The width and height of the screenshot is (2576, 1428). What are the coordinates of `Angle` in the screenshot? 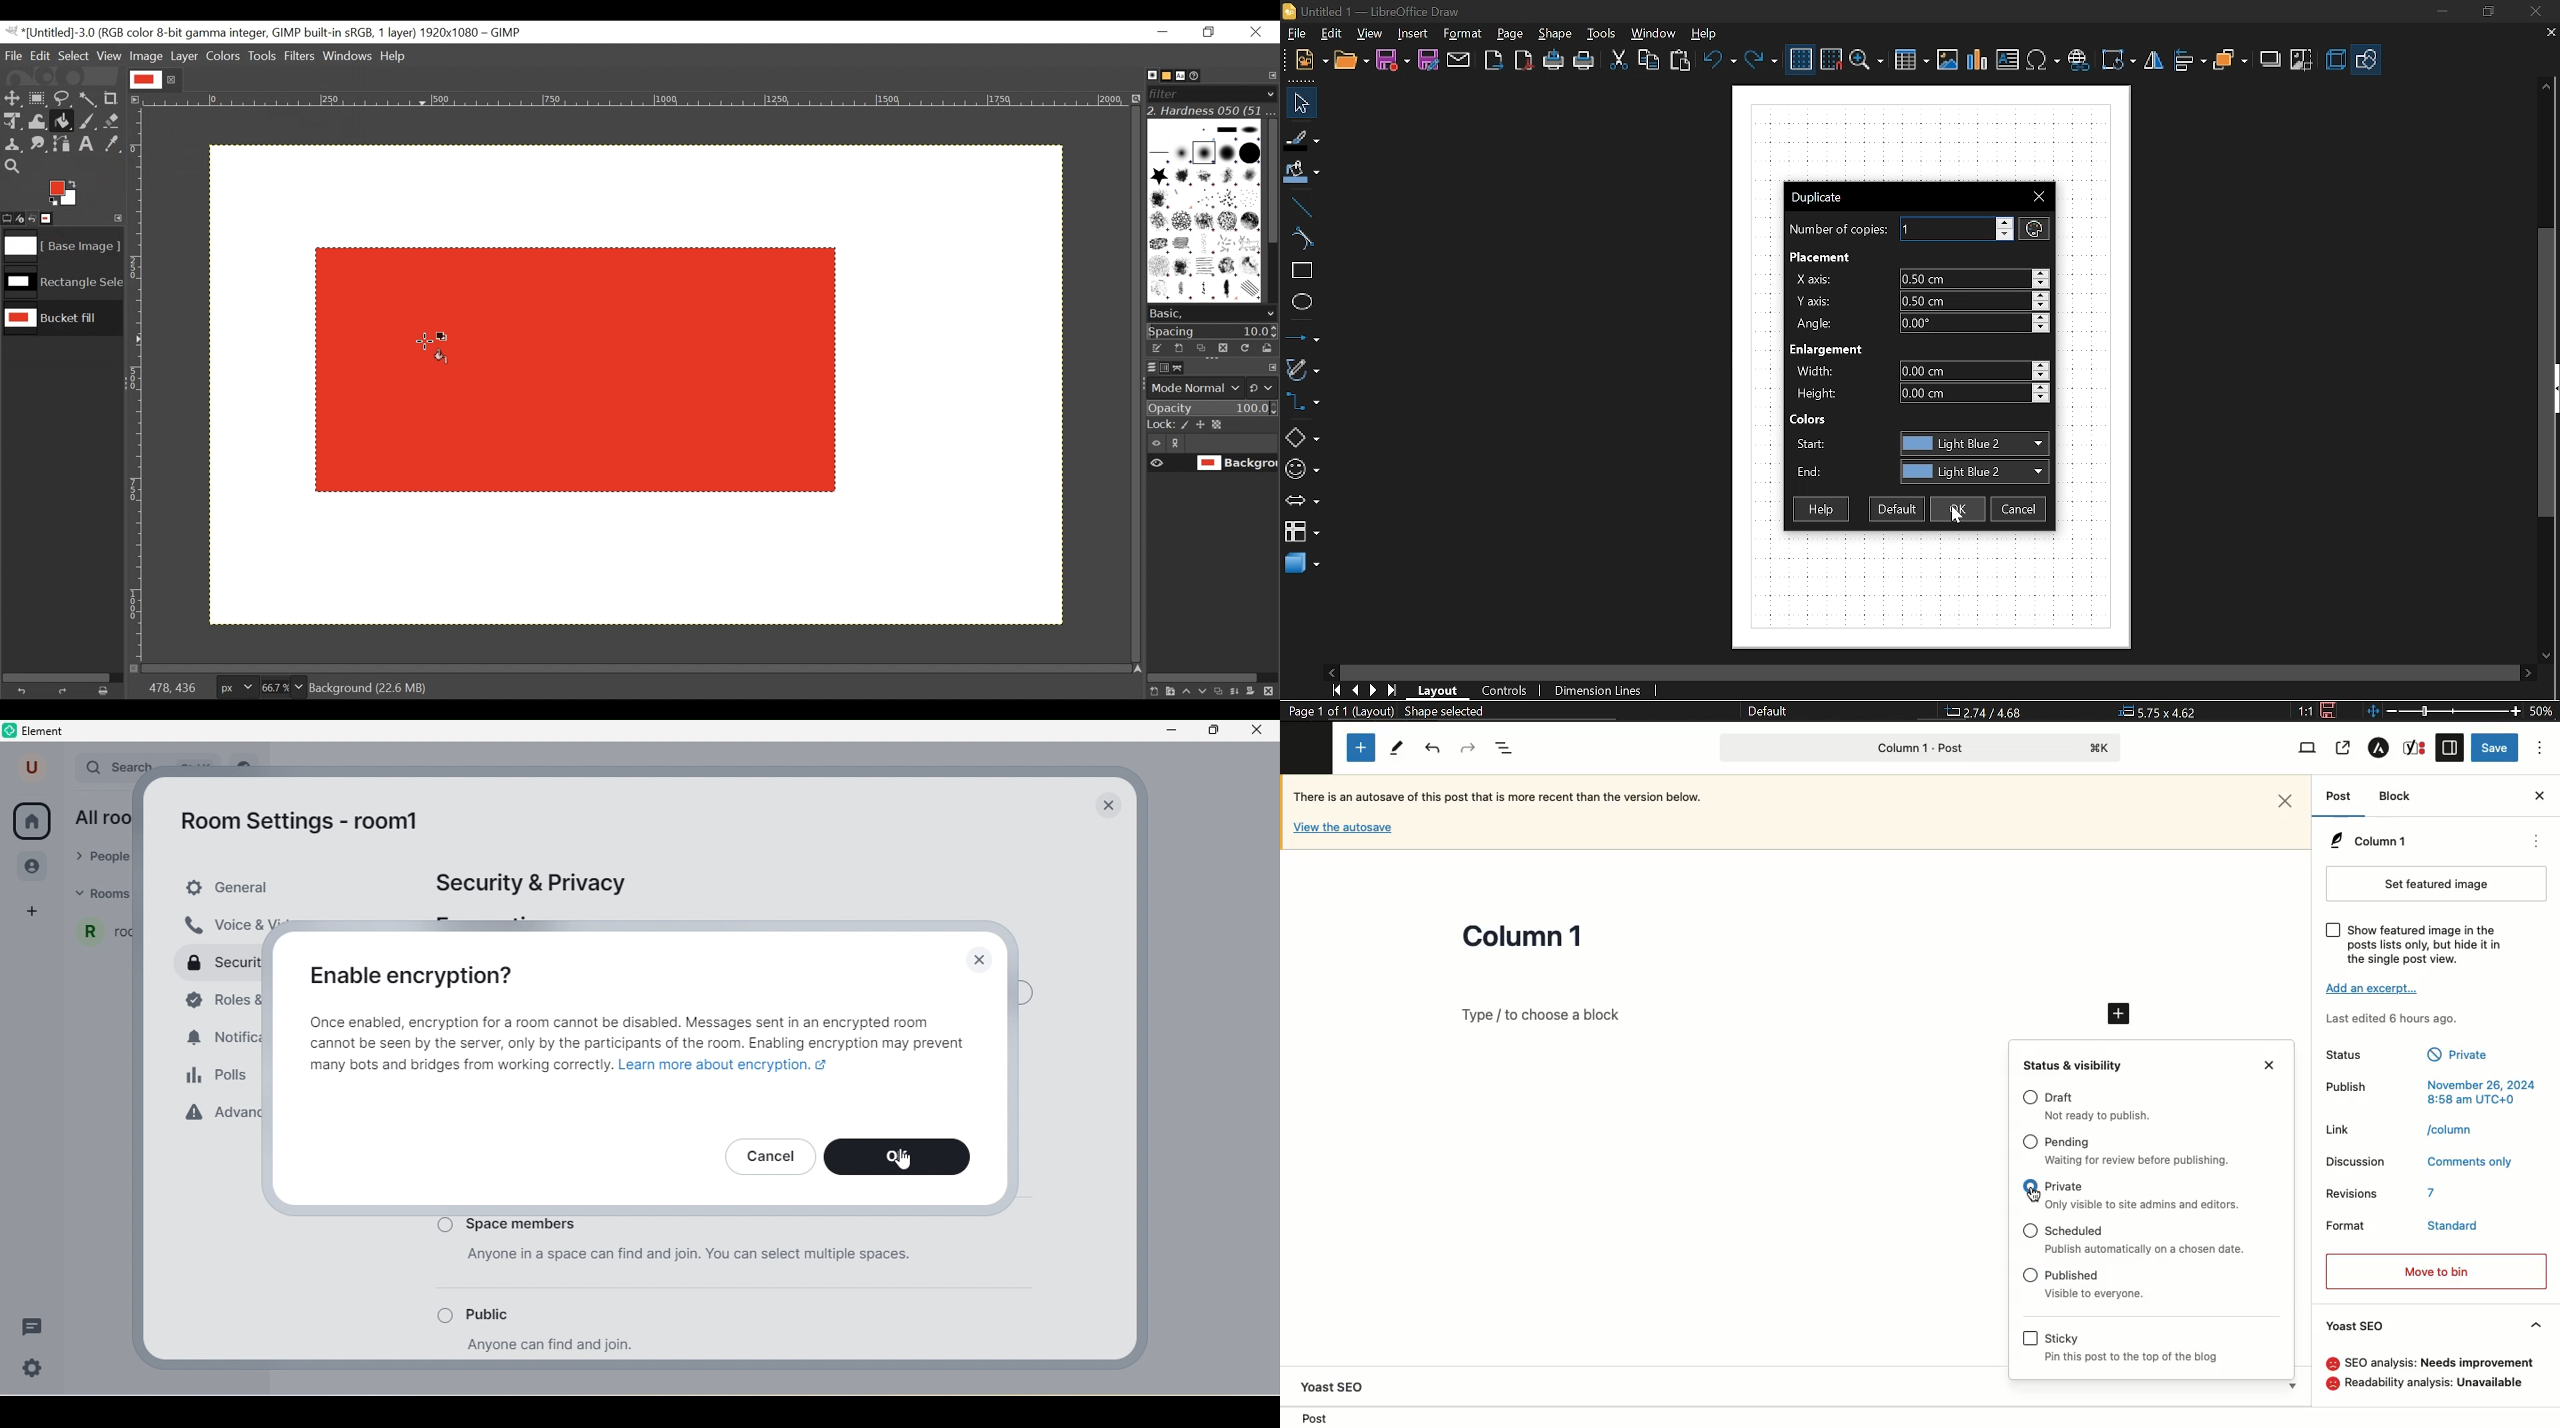 It's located at (1817, 323).